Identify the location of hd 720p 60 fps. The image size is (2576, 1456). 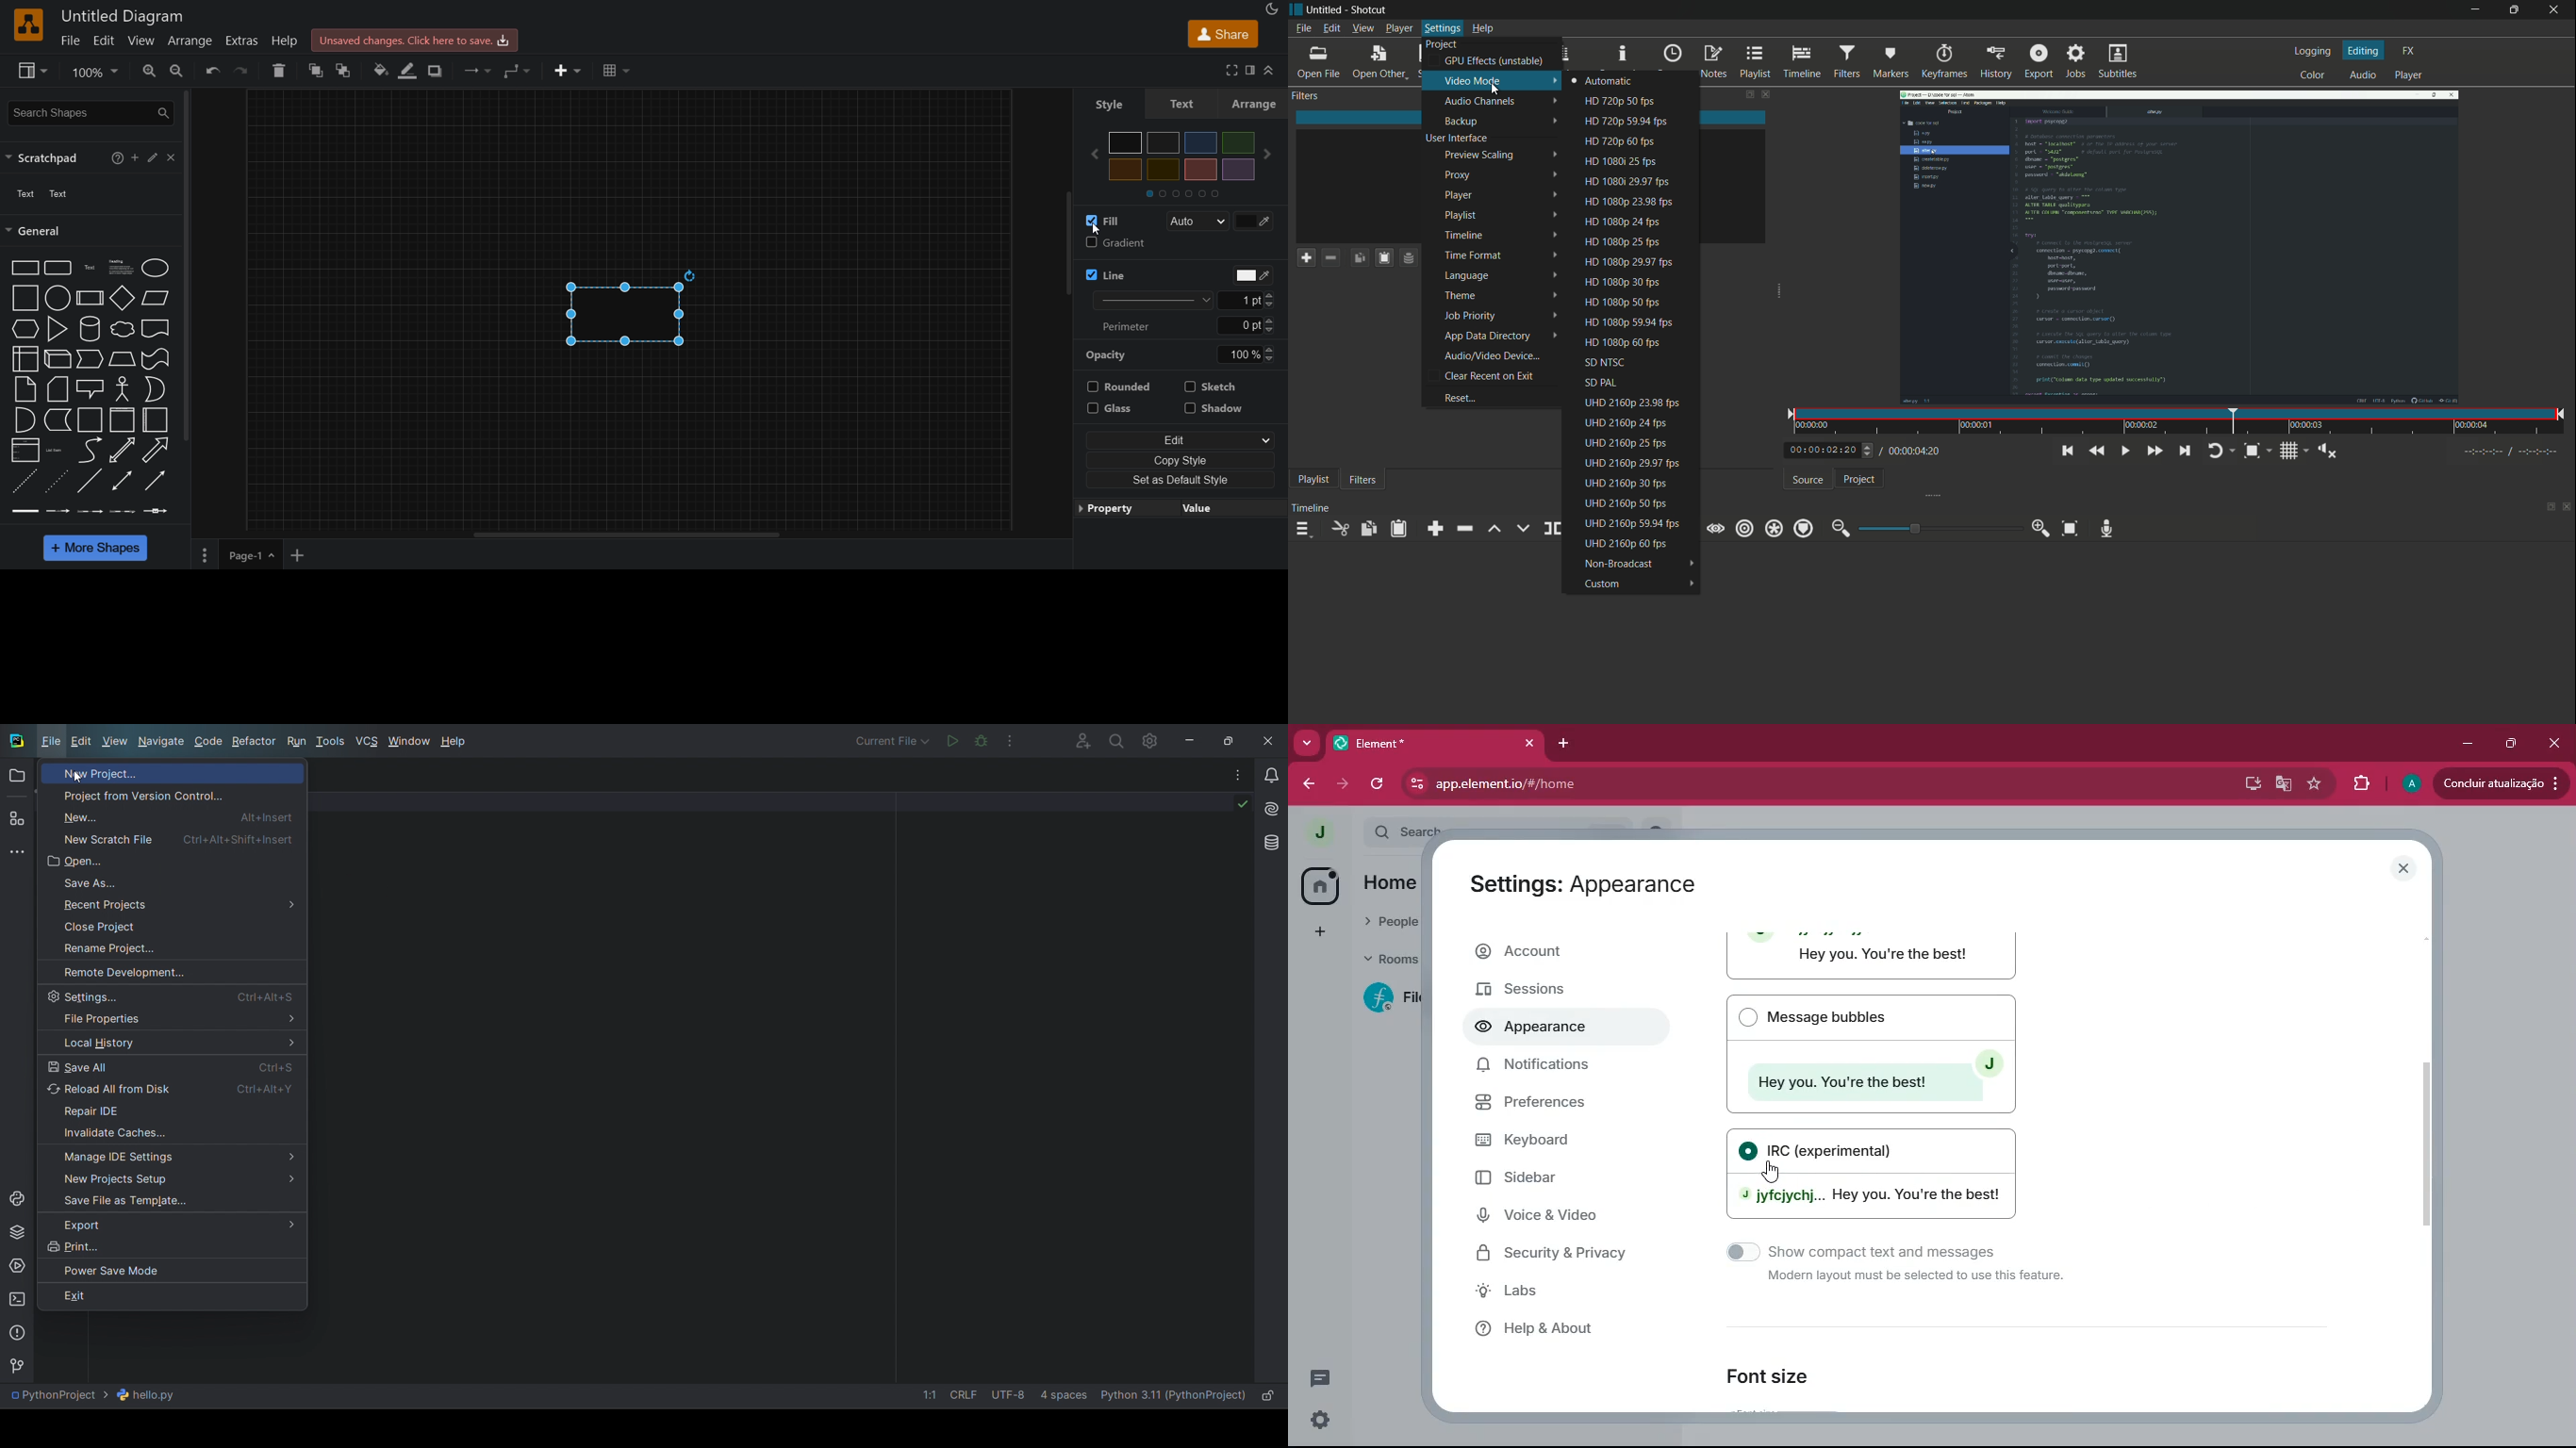
(1641, 141).